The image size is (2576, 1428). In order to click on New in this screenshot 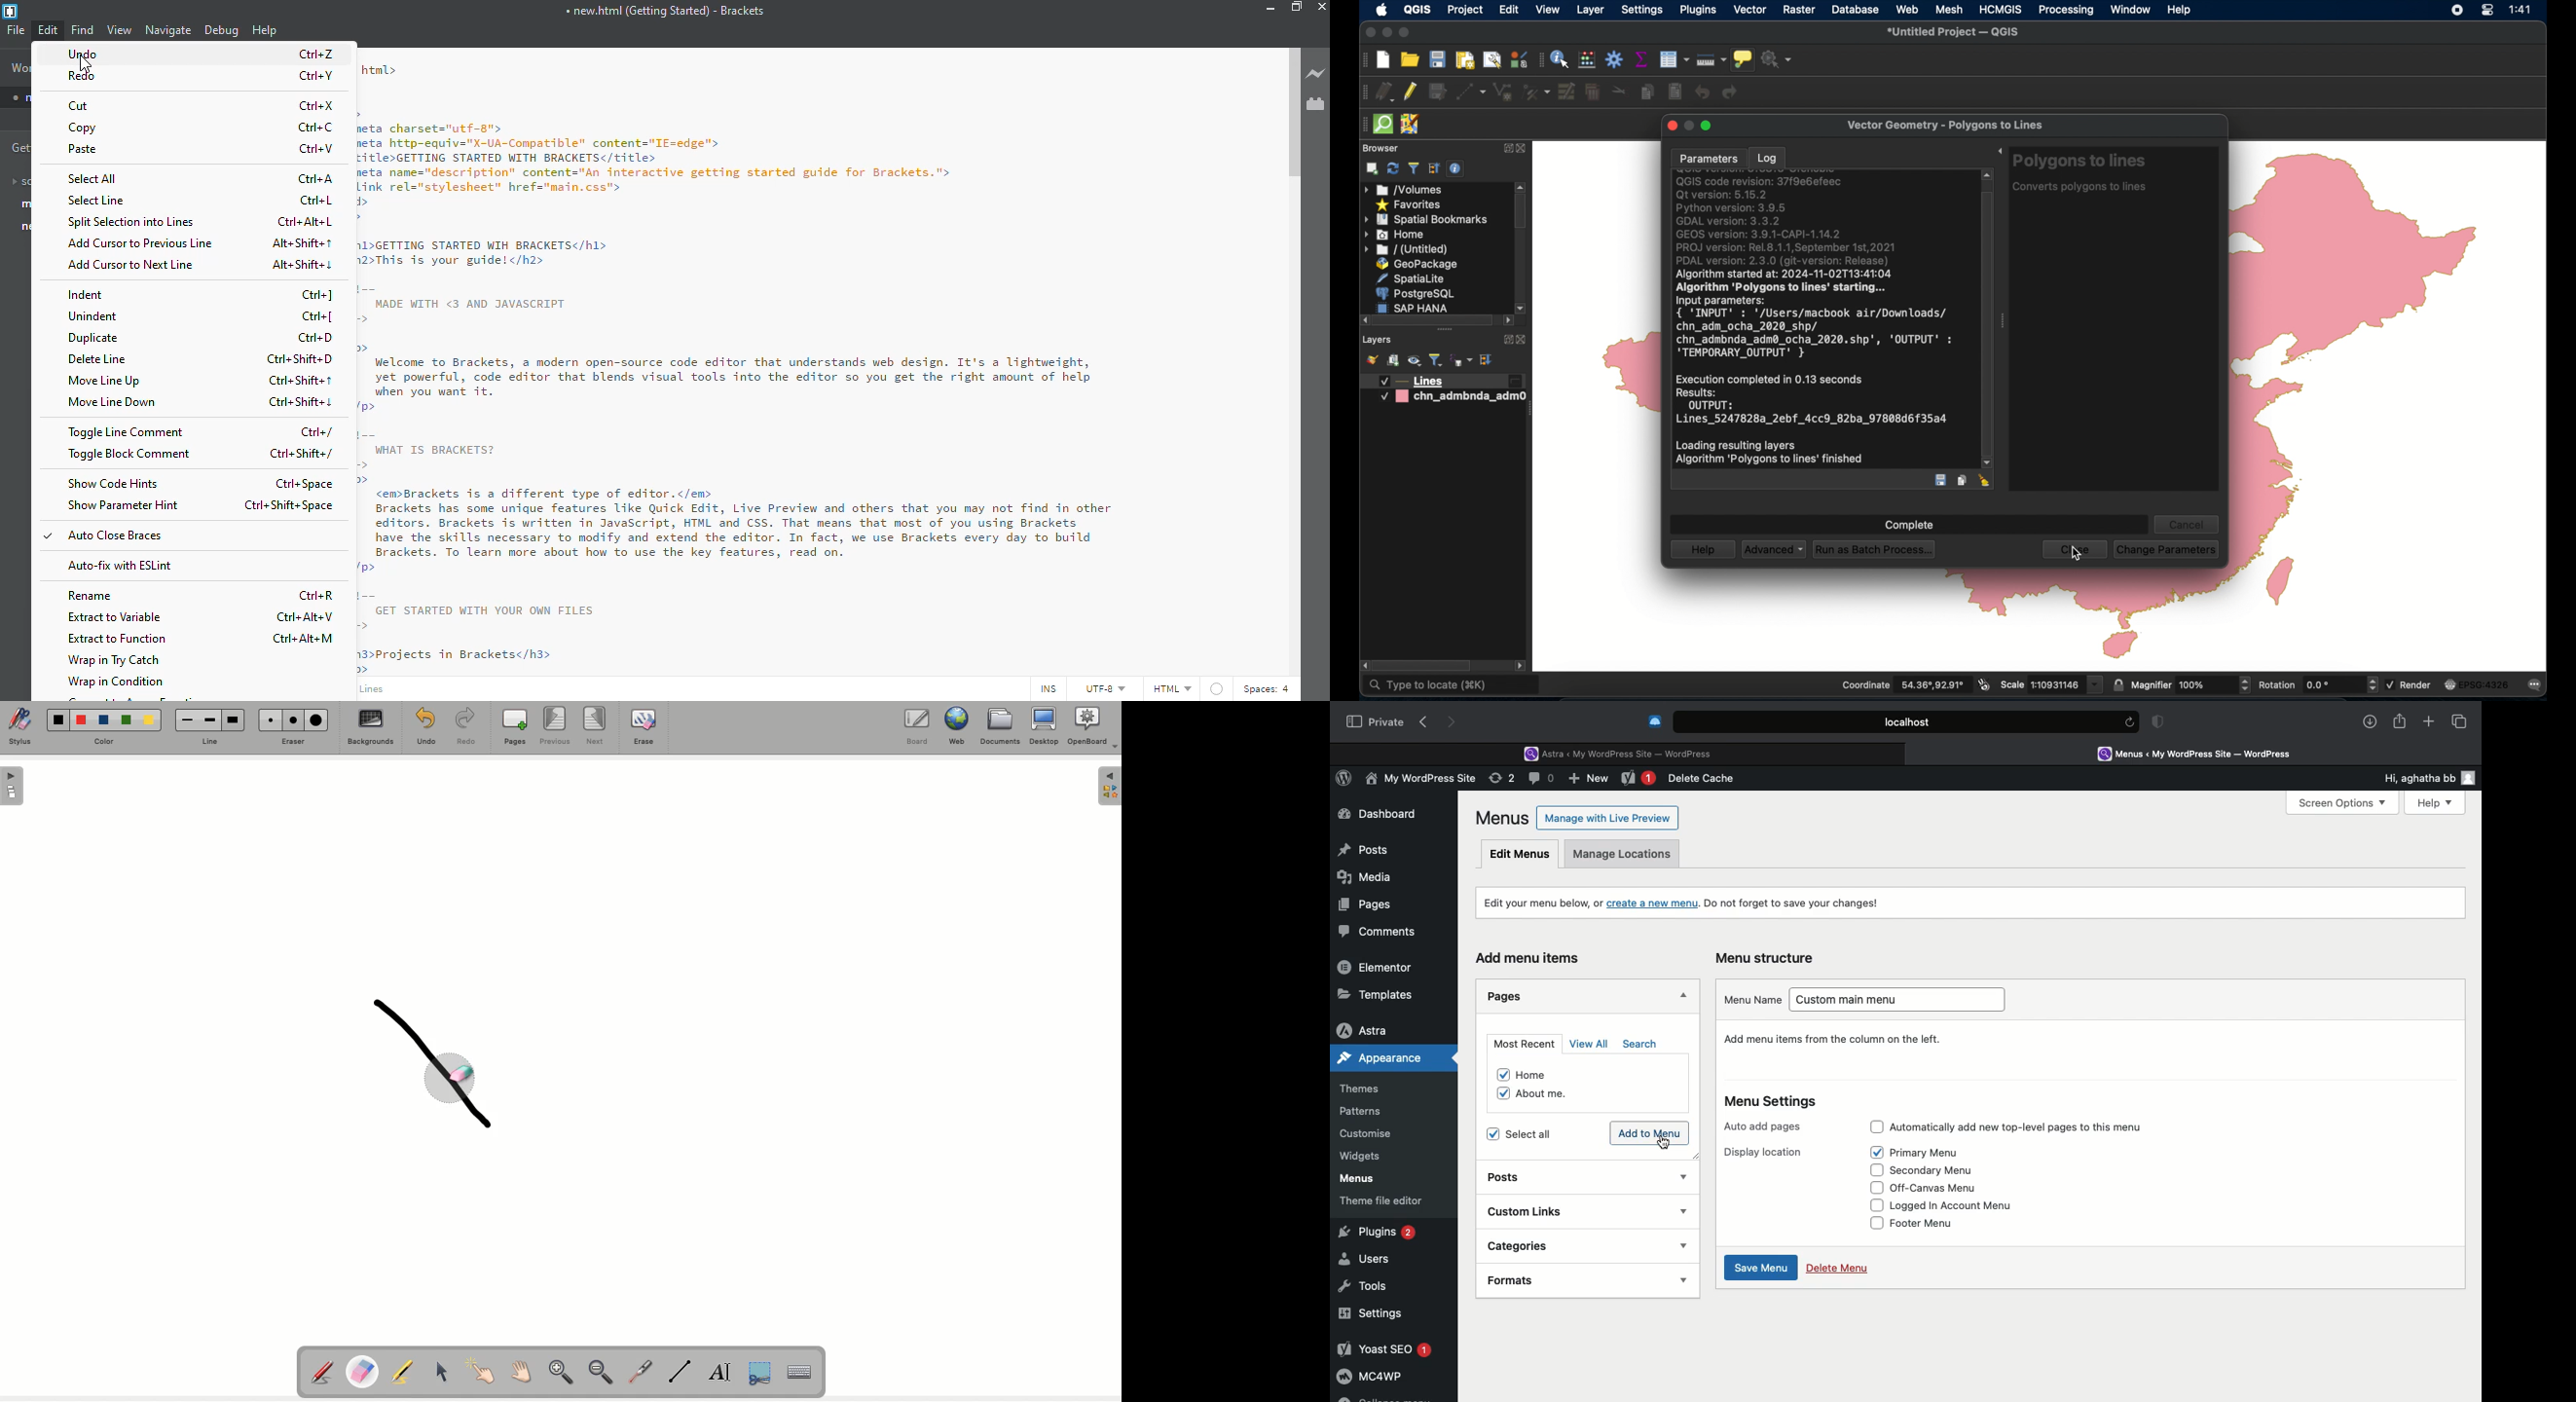, I will do `click(1591, 780)`.